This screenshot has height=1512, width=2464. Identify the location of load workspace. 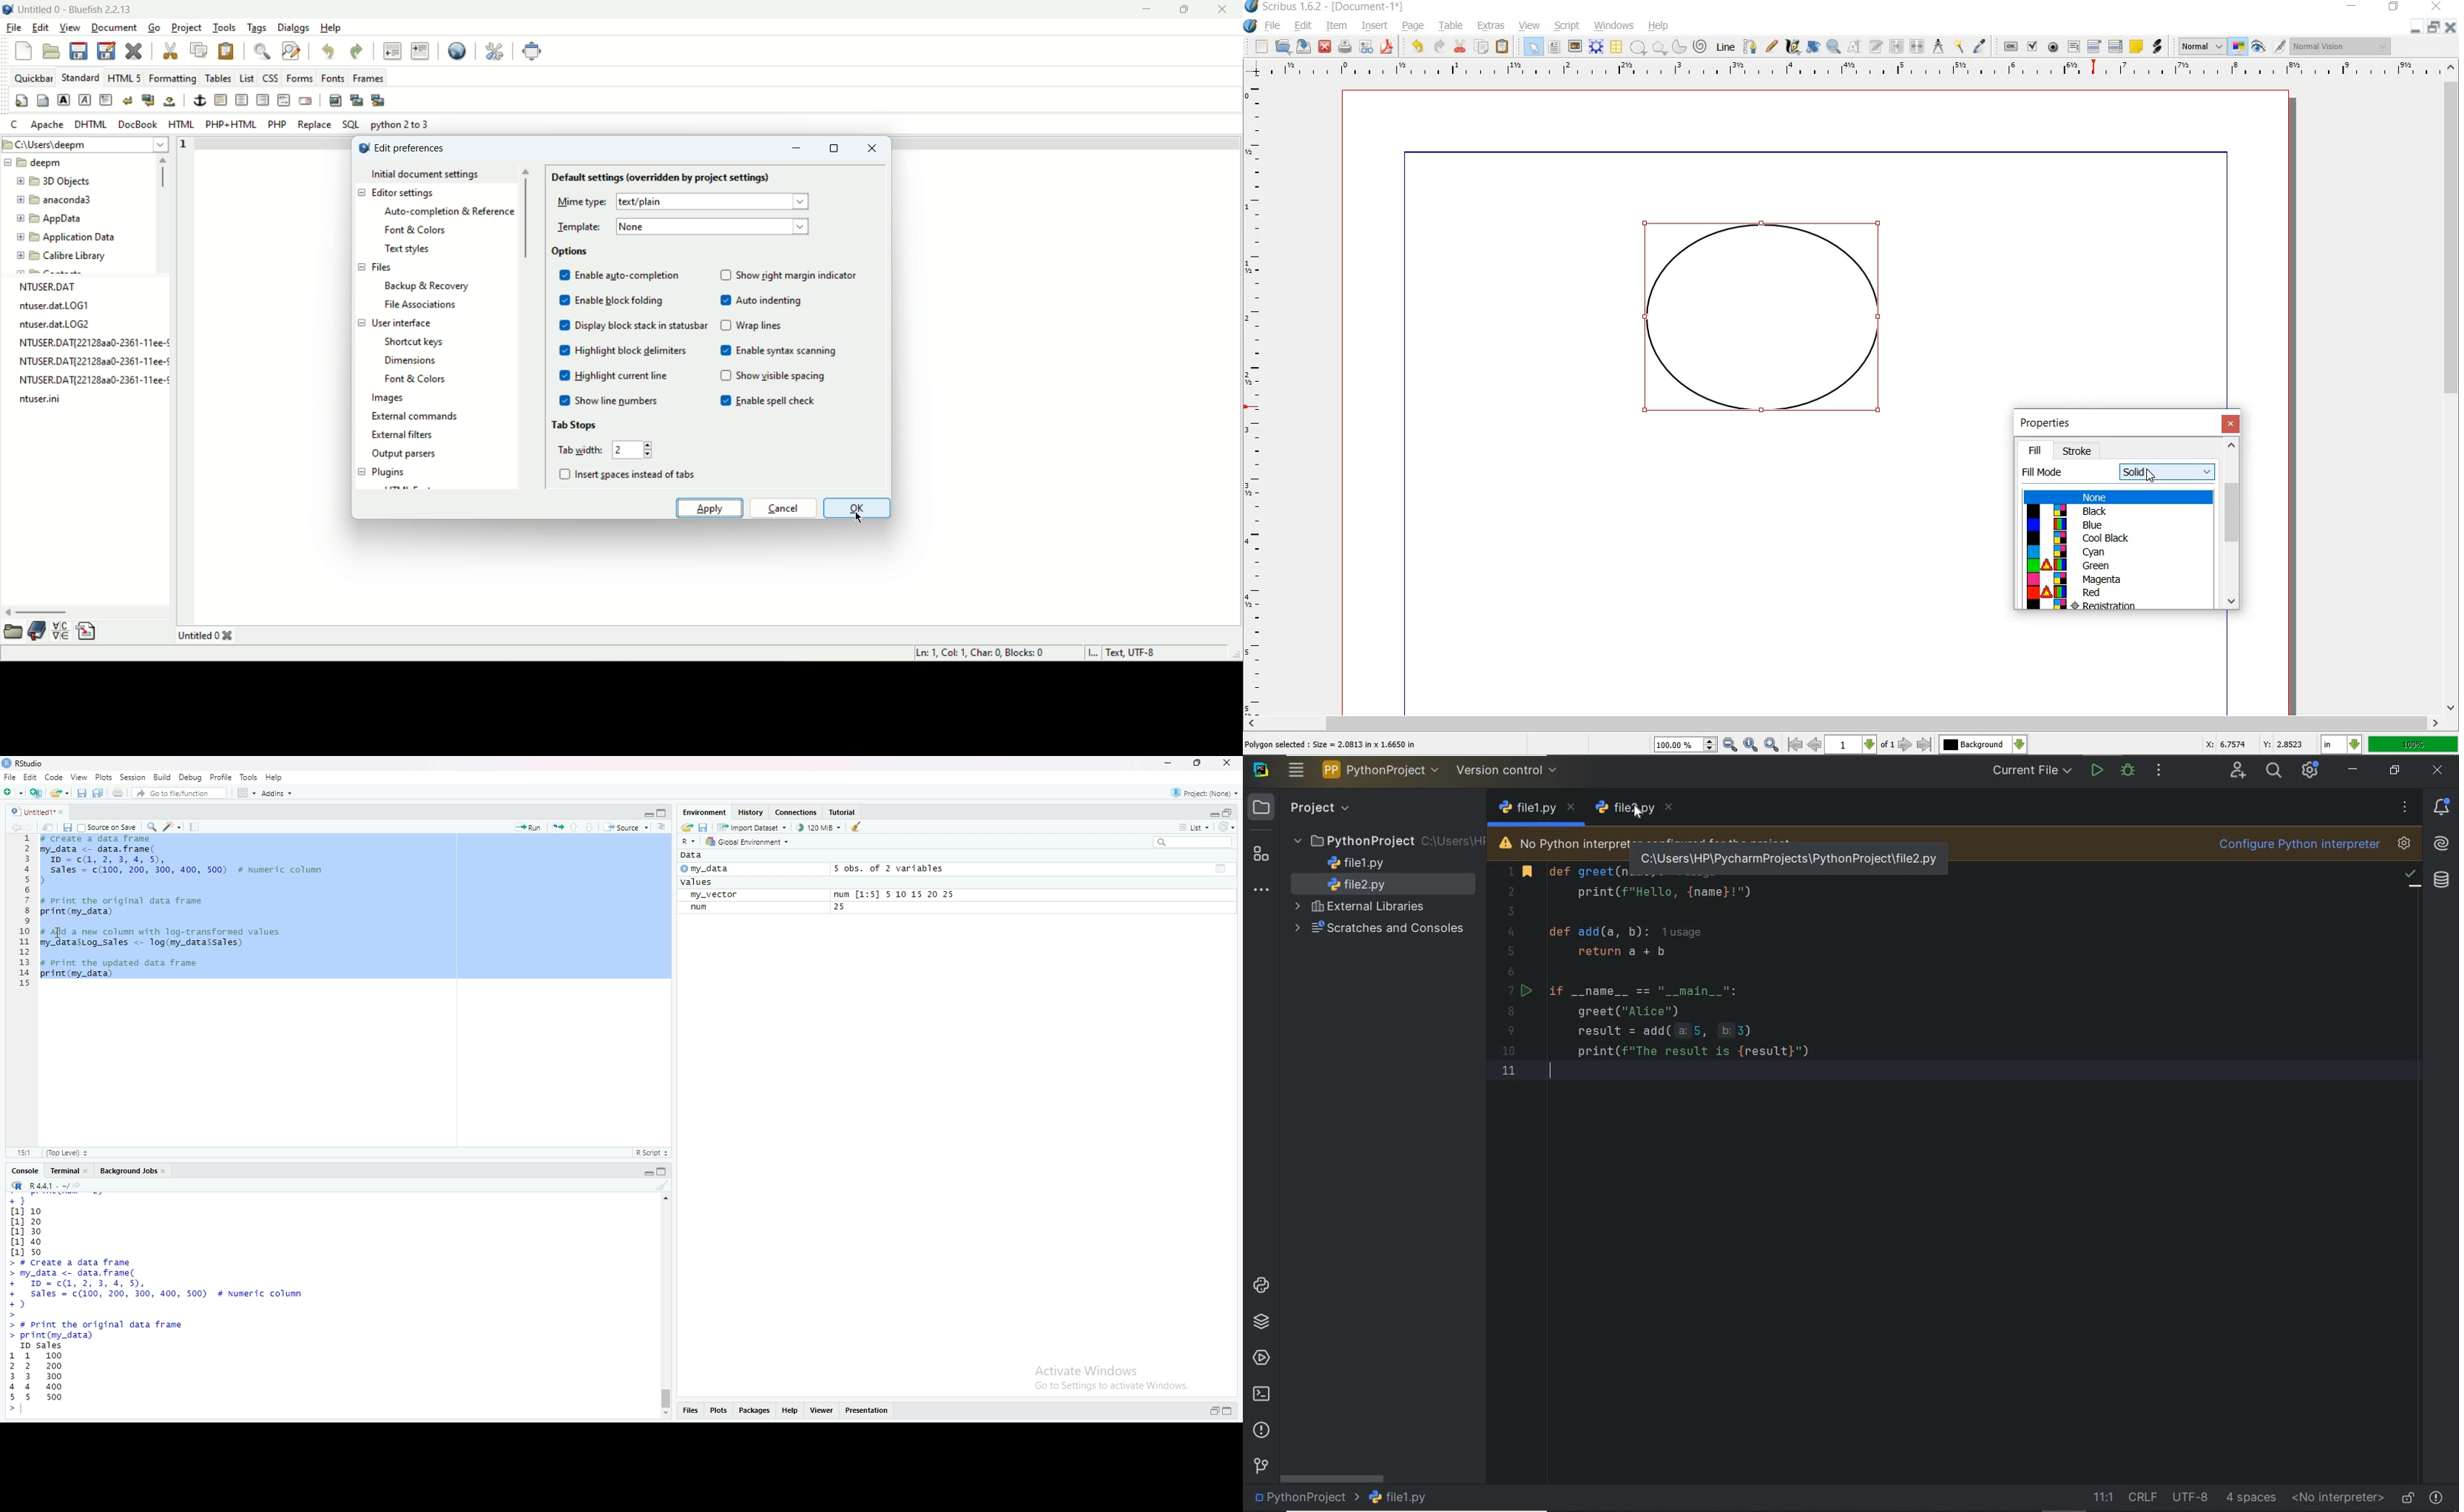
(685, 827).